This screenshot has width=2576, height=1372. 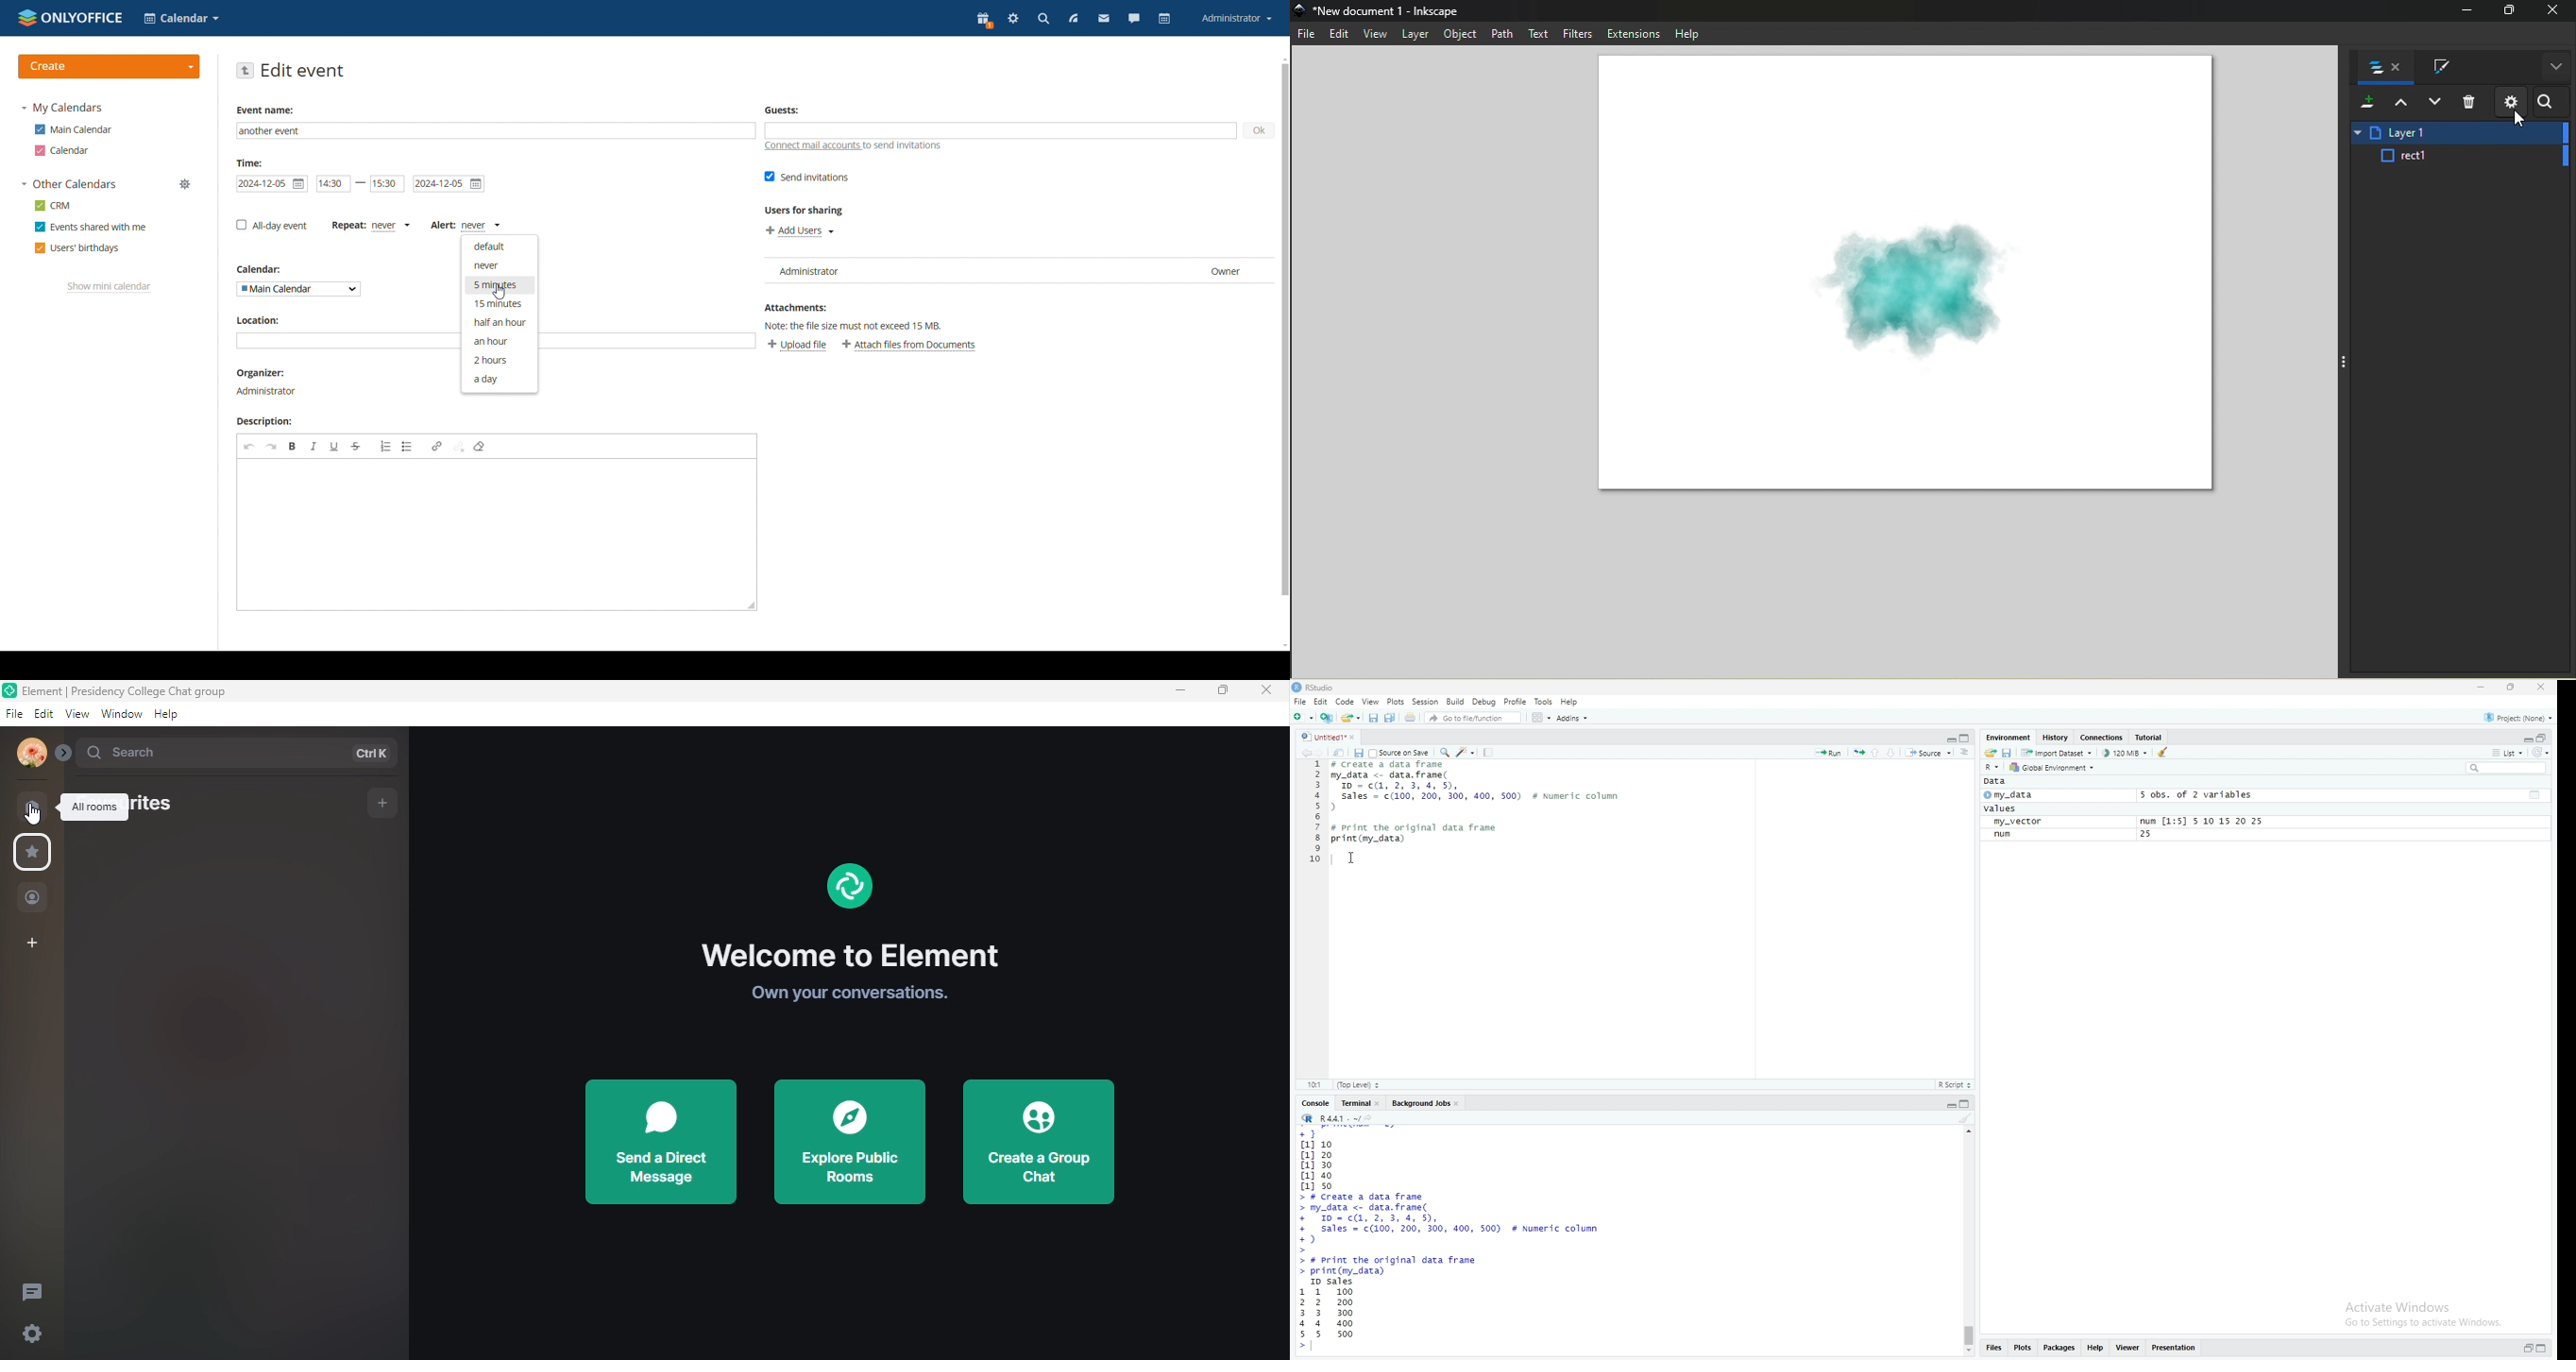 What do you see at coordinates (1964, 737) in the screenshot?
I see `maximize` at bounding box center [1964, 737].